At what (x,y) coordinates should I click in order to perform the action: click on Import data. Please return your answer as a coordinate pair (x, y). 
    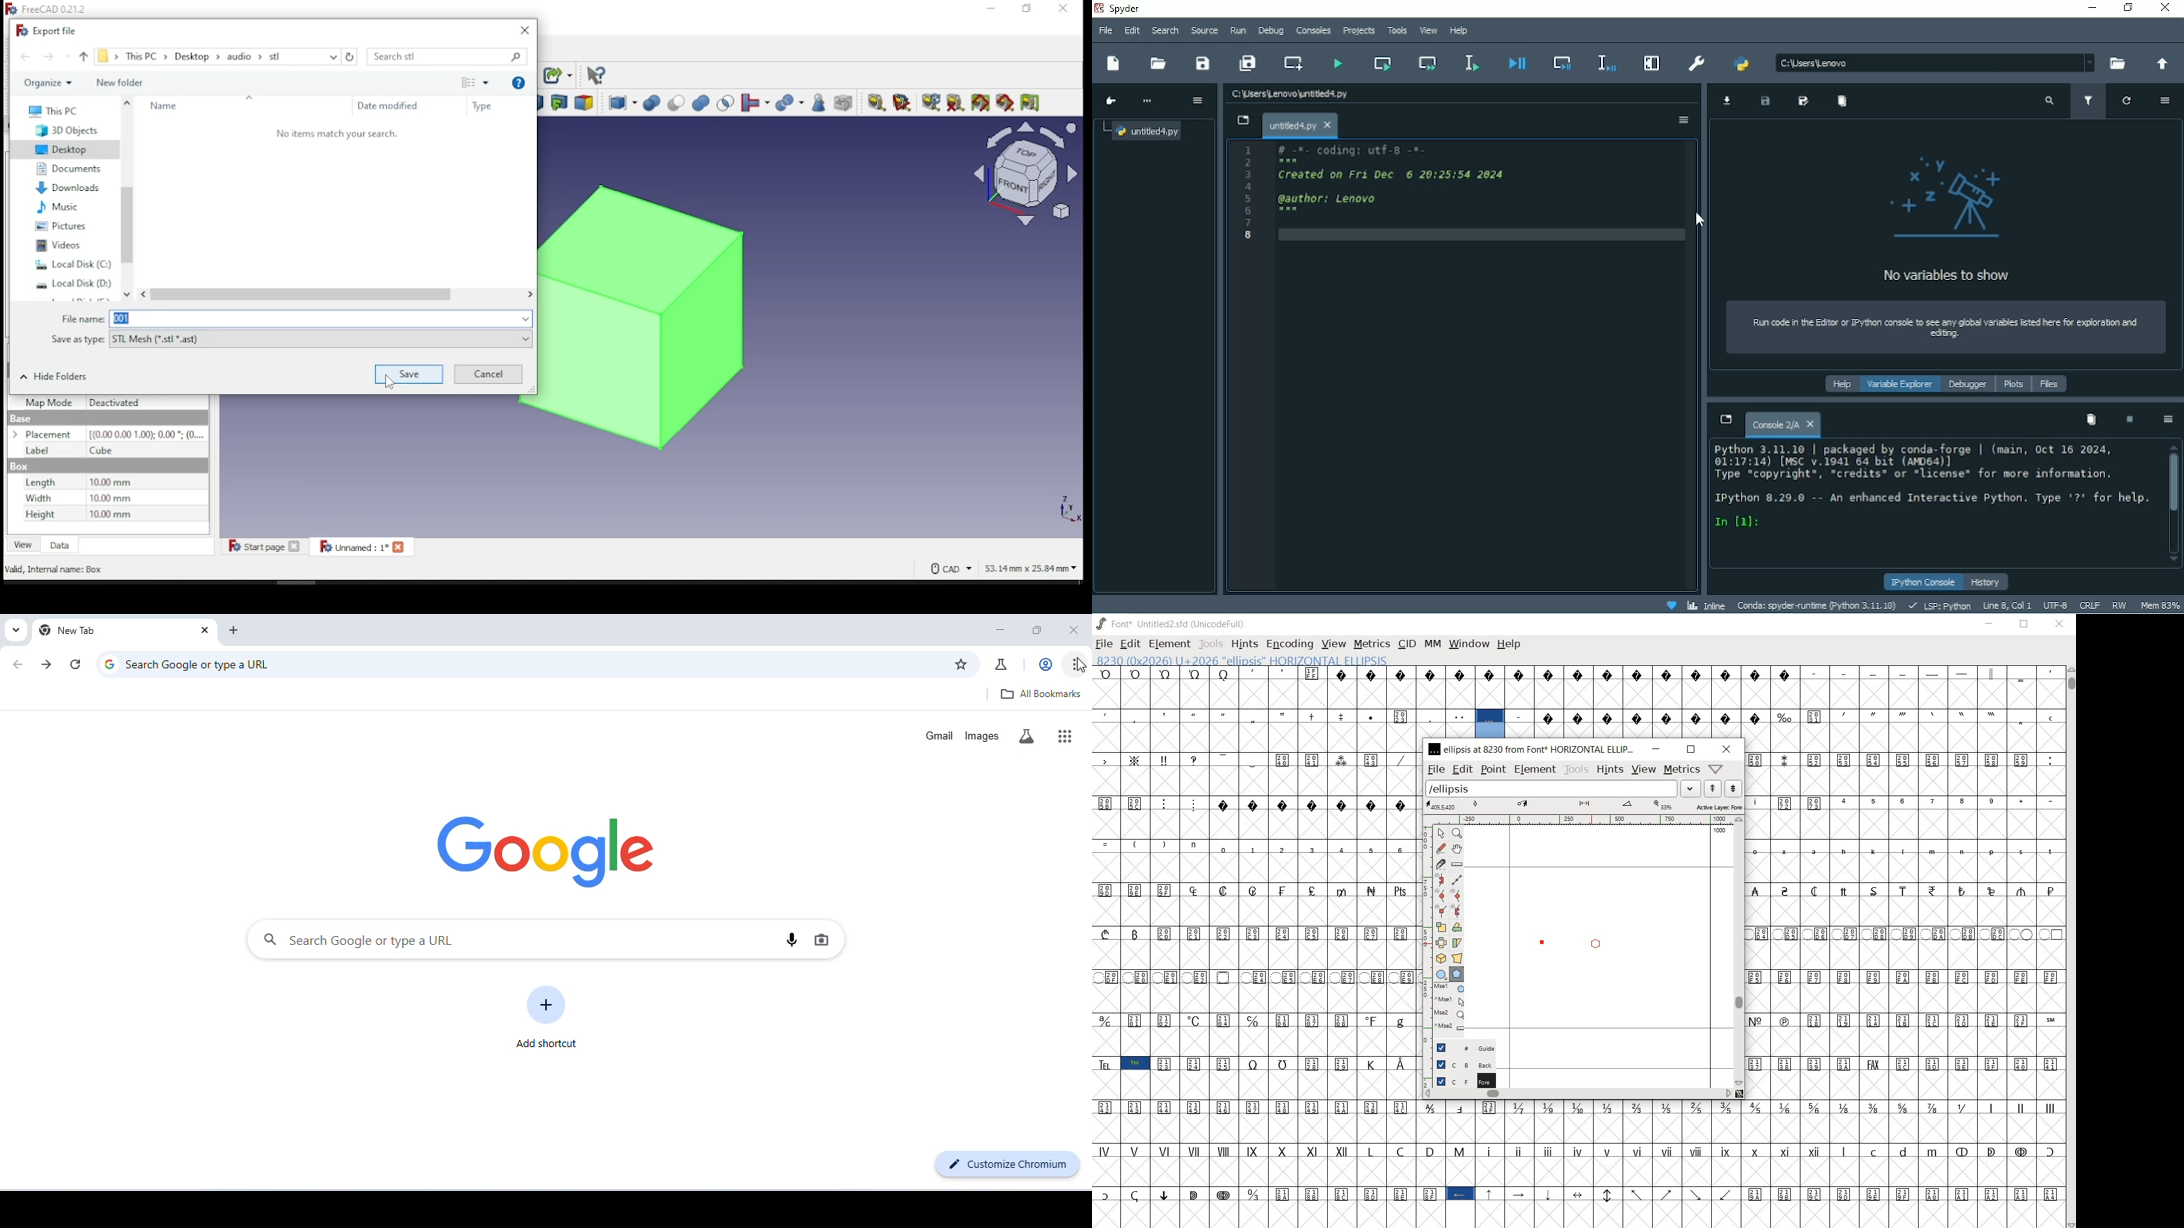
    Looking at the image, I should click on (1729, 101).